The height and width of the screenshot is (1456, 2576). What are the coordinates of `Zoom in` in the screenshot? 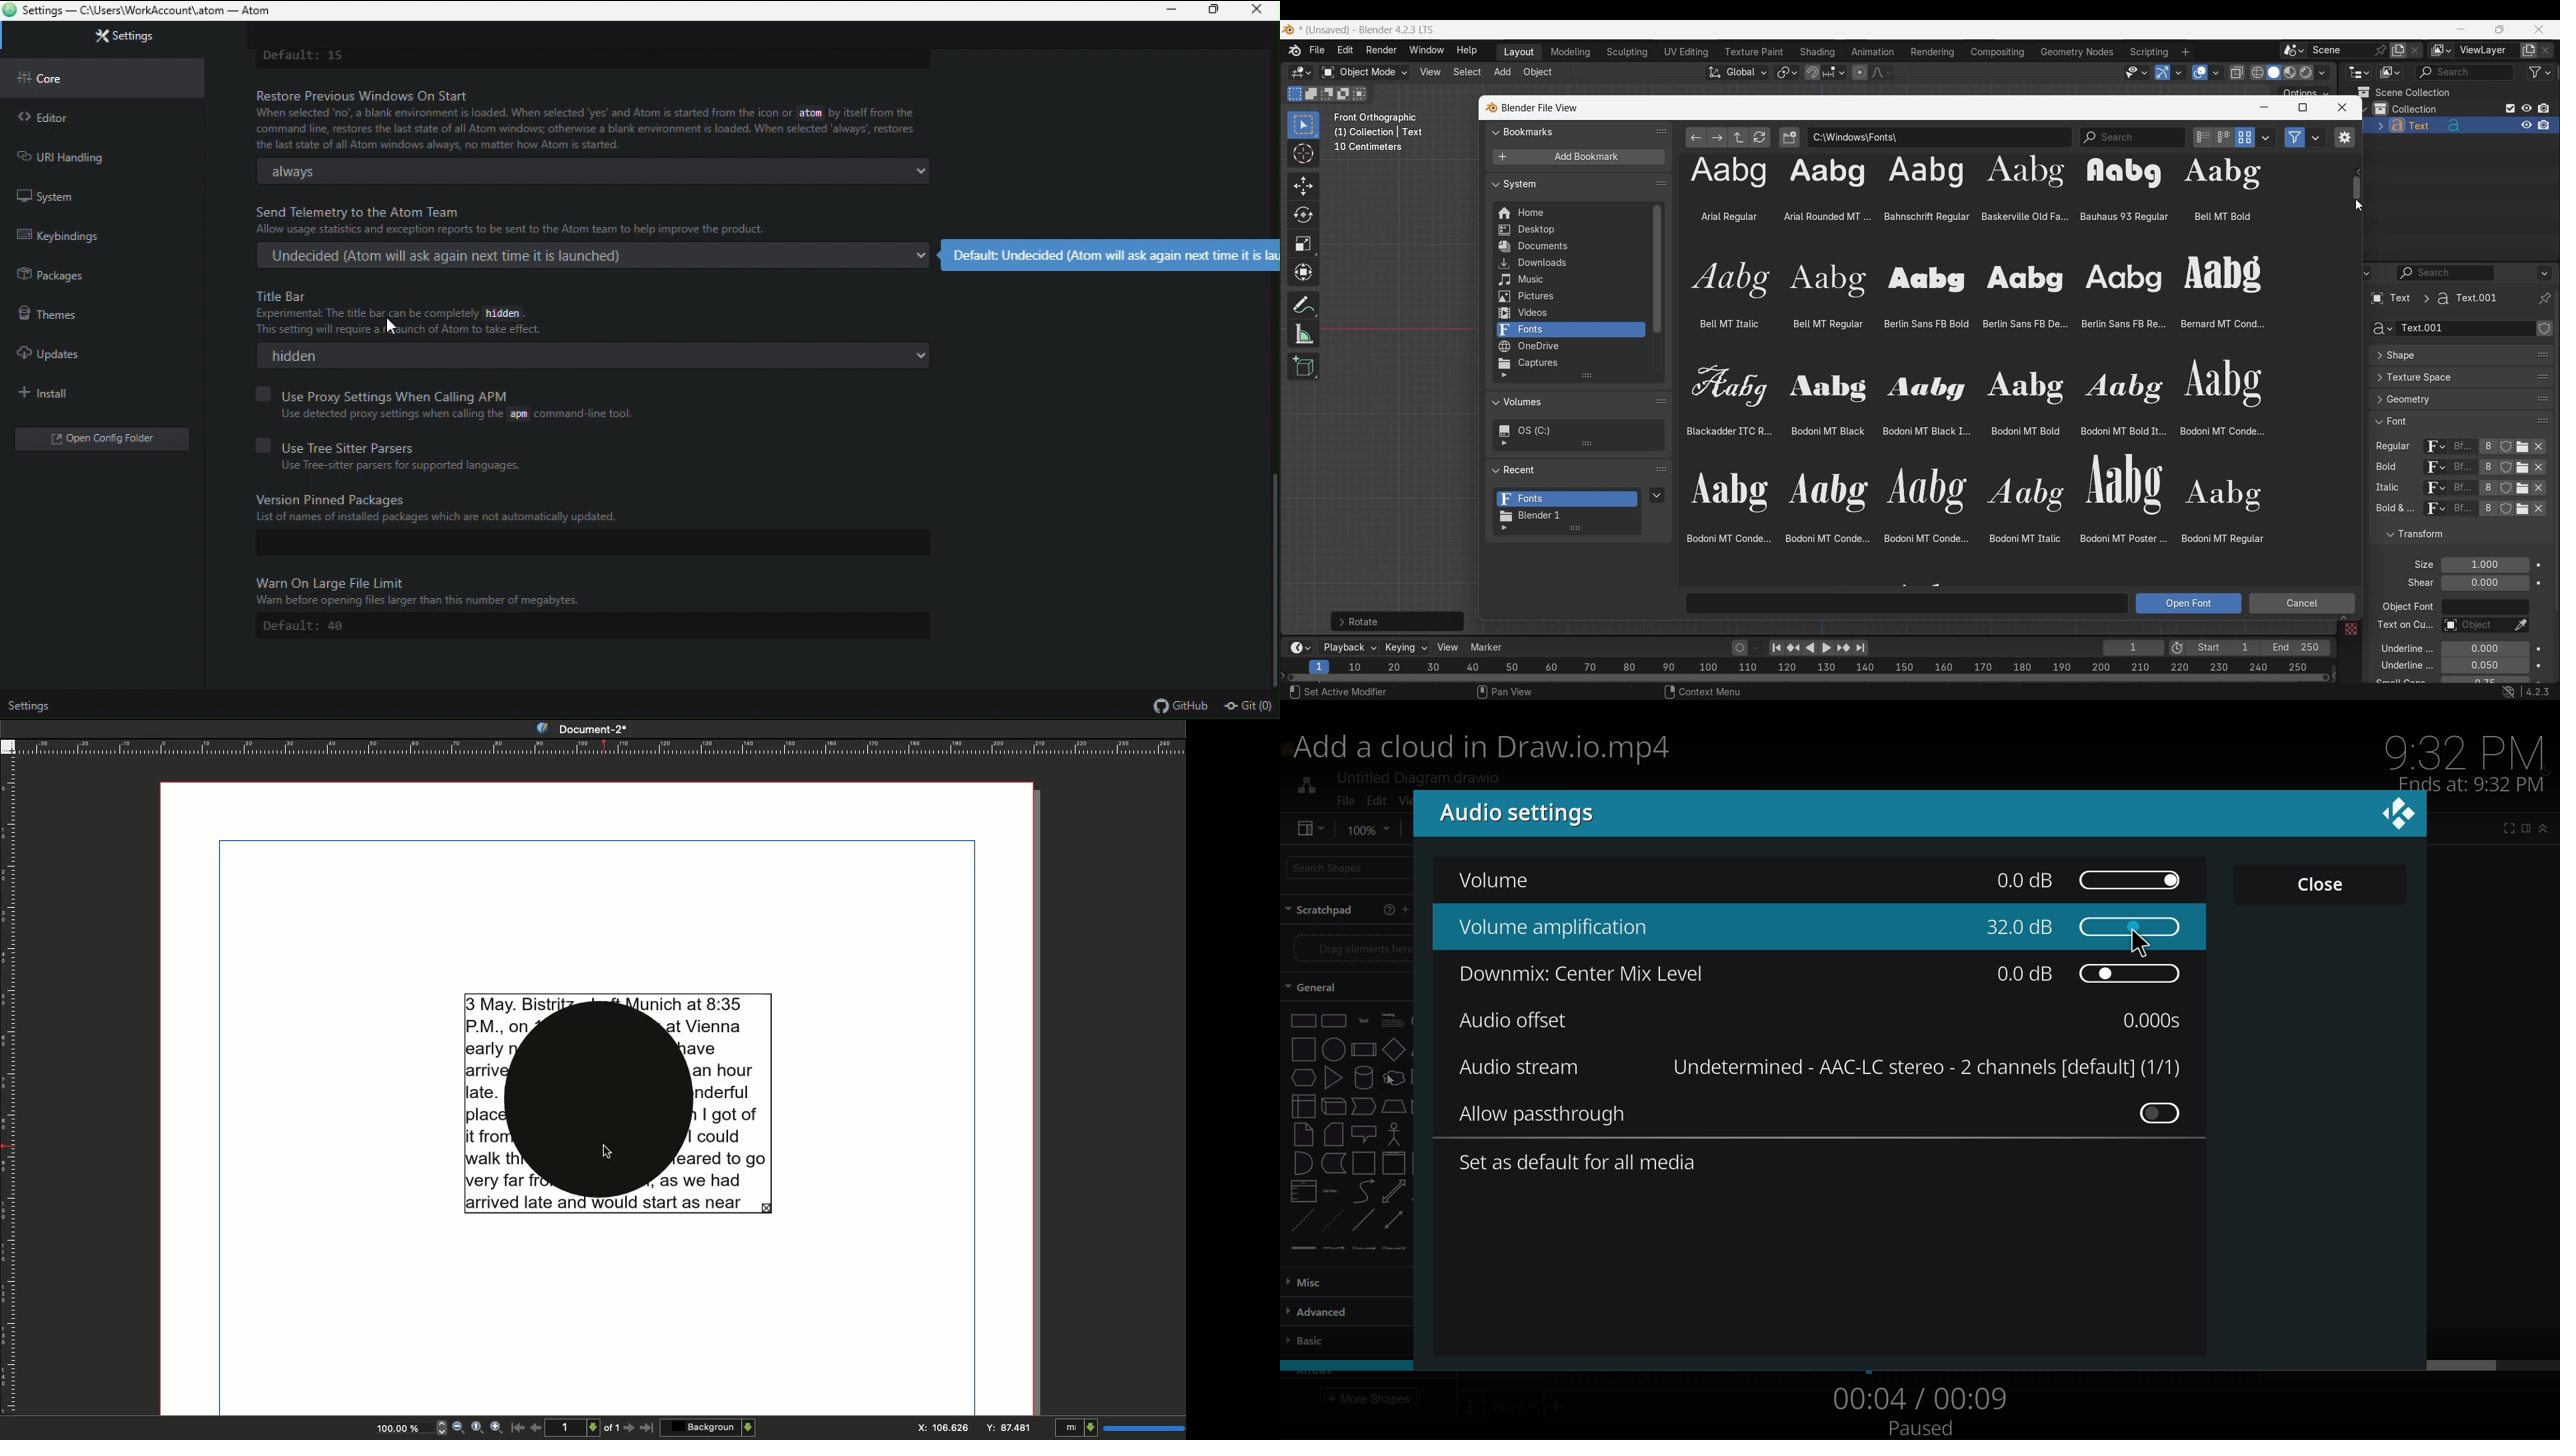 It's located at (494, 1428).